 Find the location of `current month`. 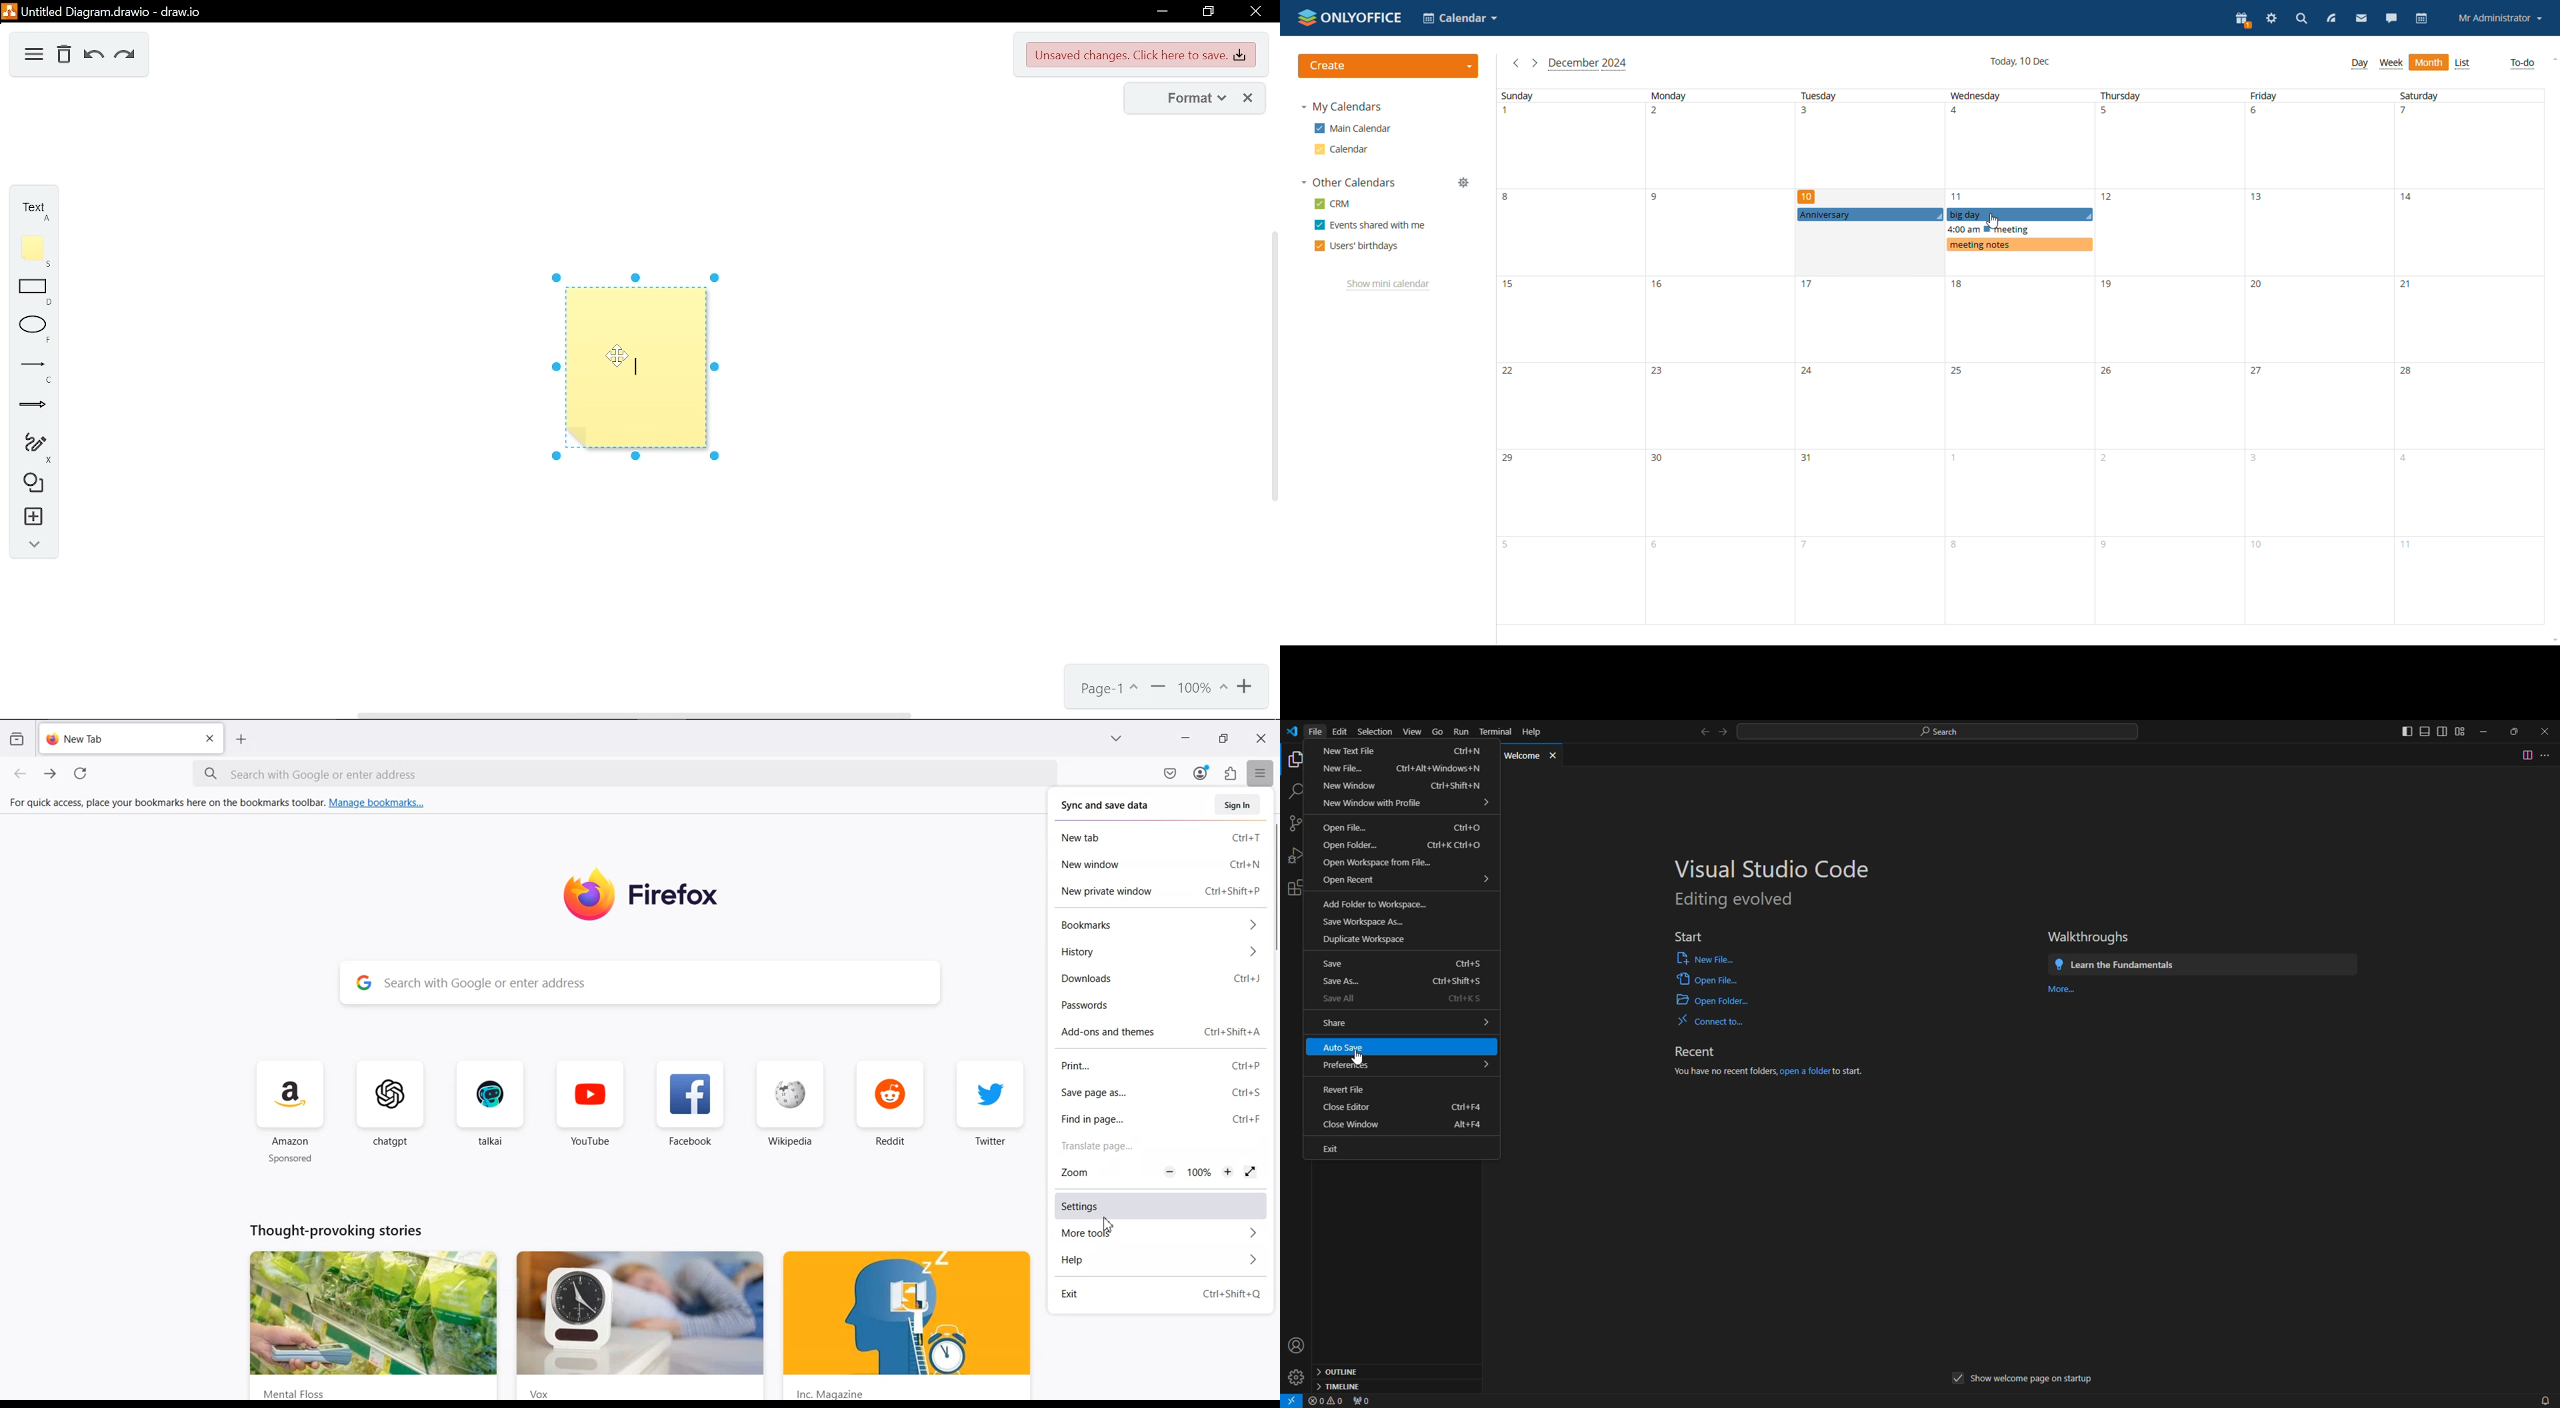

current month is located at coordinates (1587, 65).